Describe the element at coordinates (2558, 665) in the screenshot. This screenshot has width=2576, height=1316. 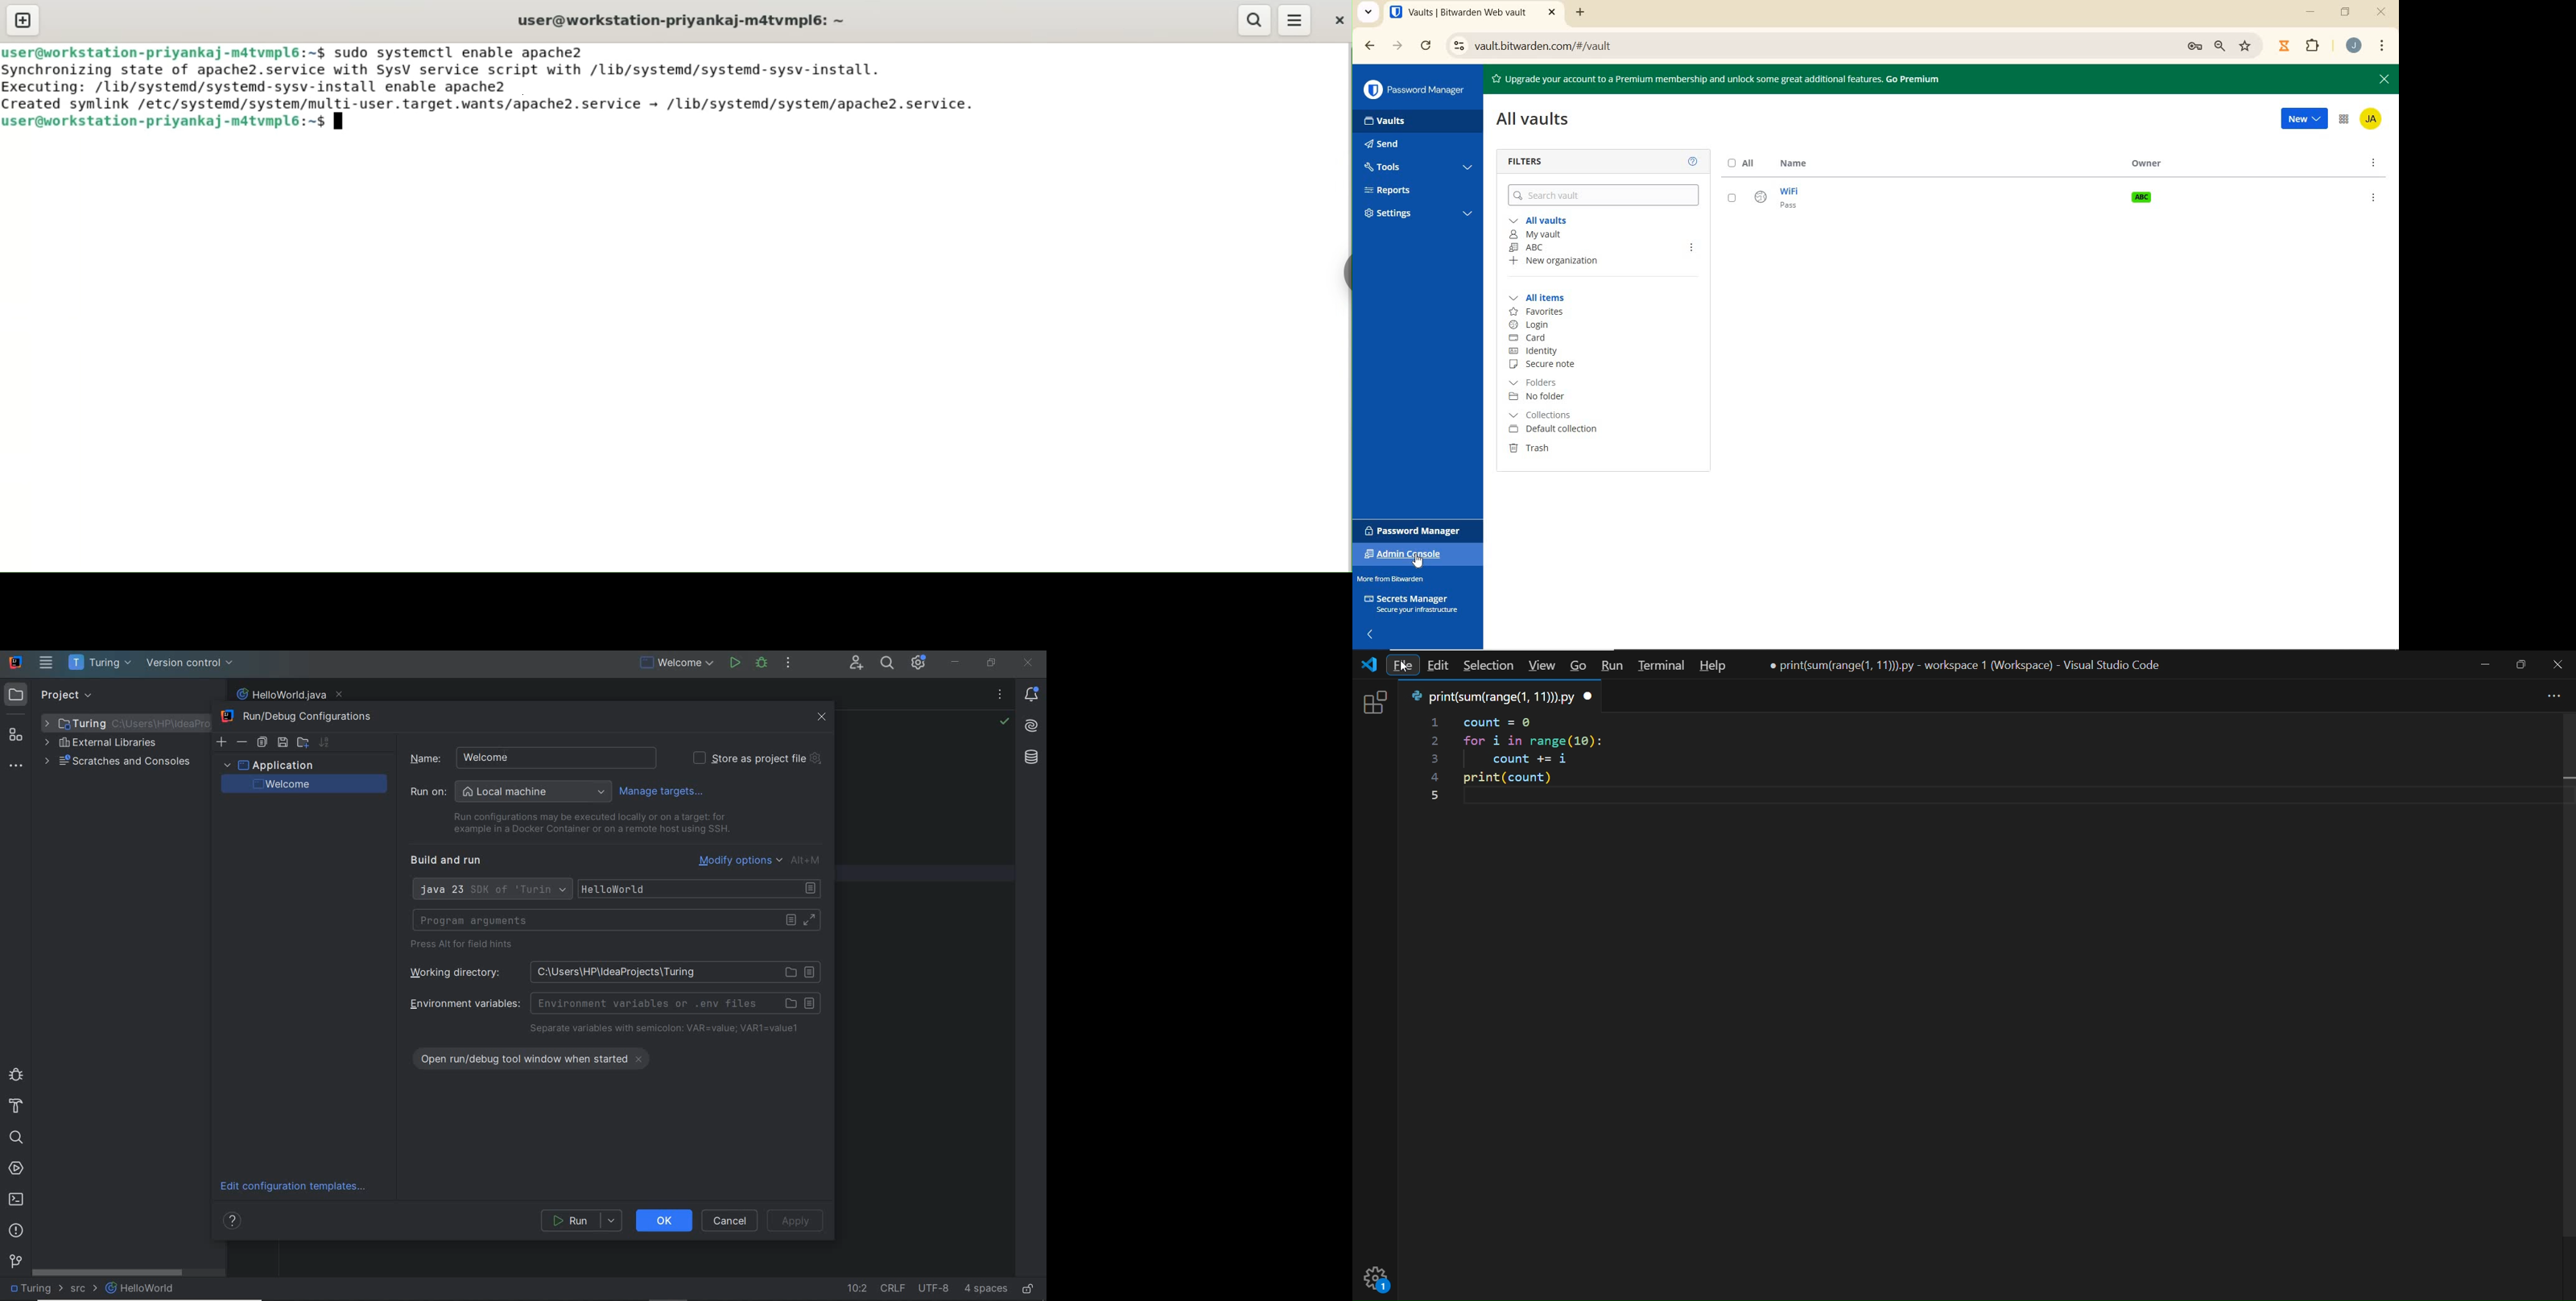
I see `close` at that location.